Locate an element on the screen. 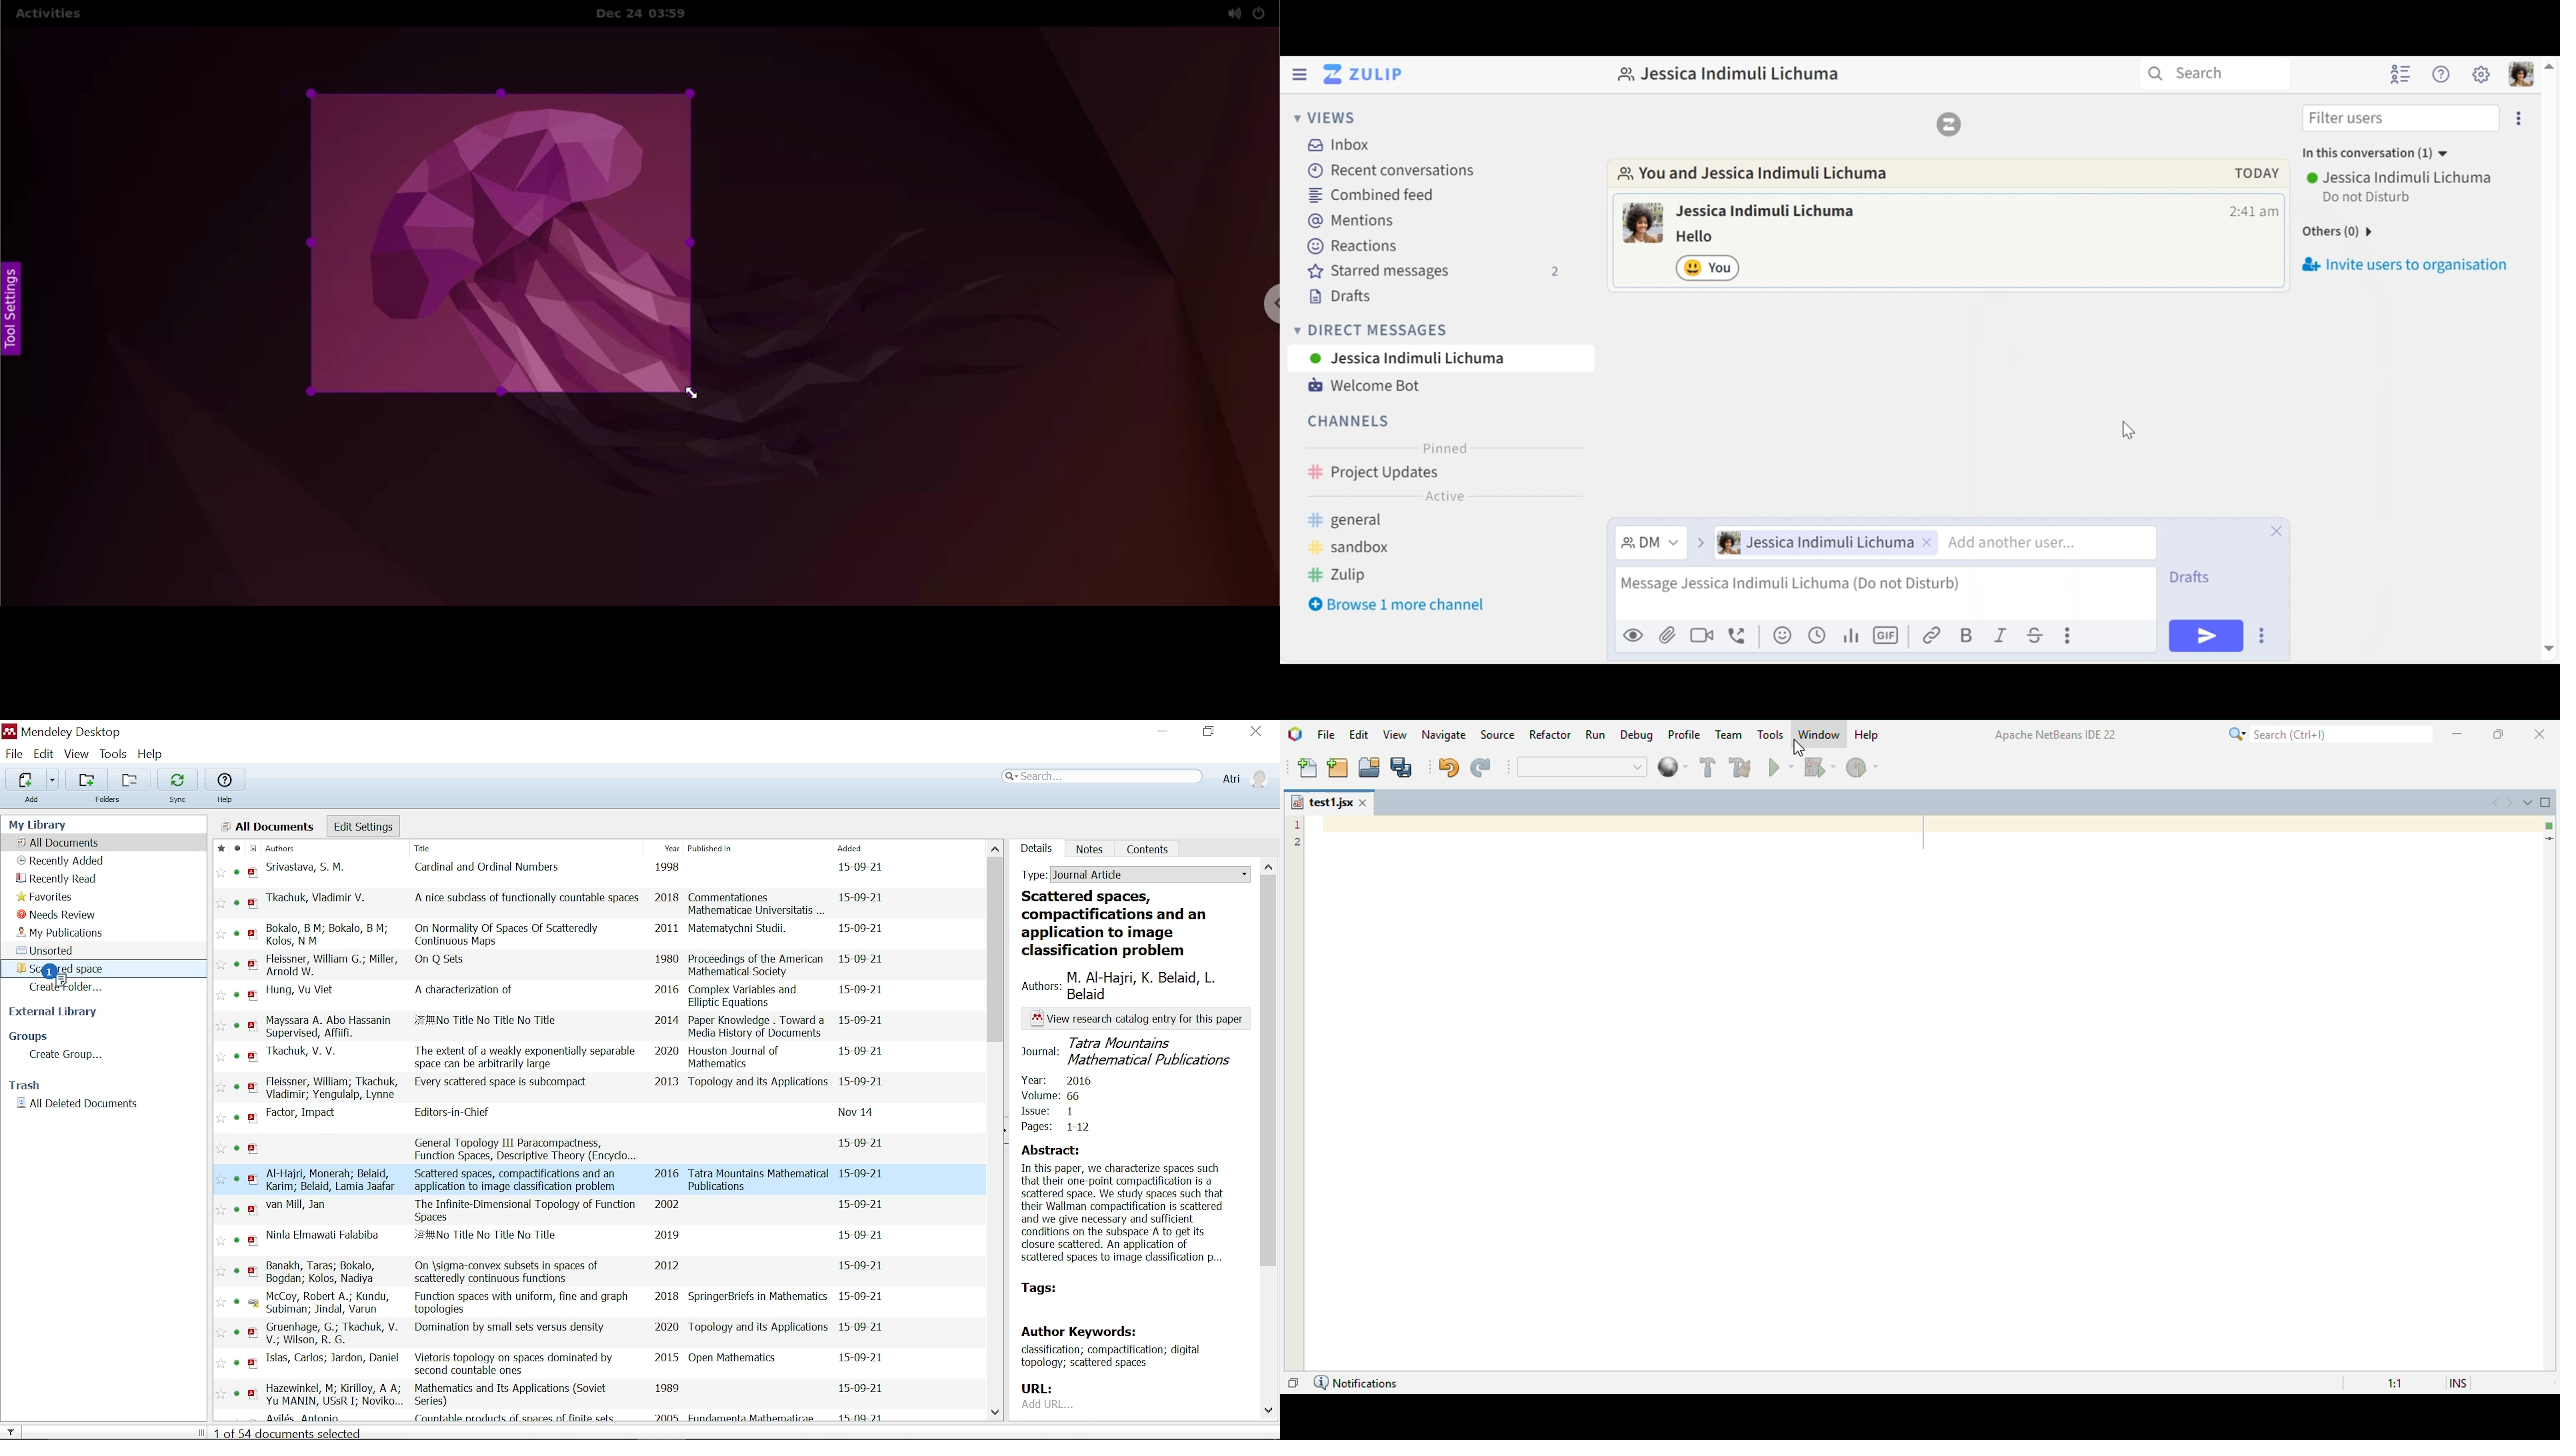 Image resolution: width=2576 pixels, height=1456 pixels. Channel is located at coordinates (1441, 474).